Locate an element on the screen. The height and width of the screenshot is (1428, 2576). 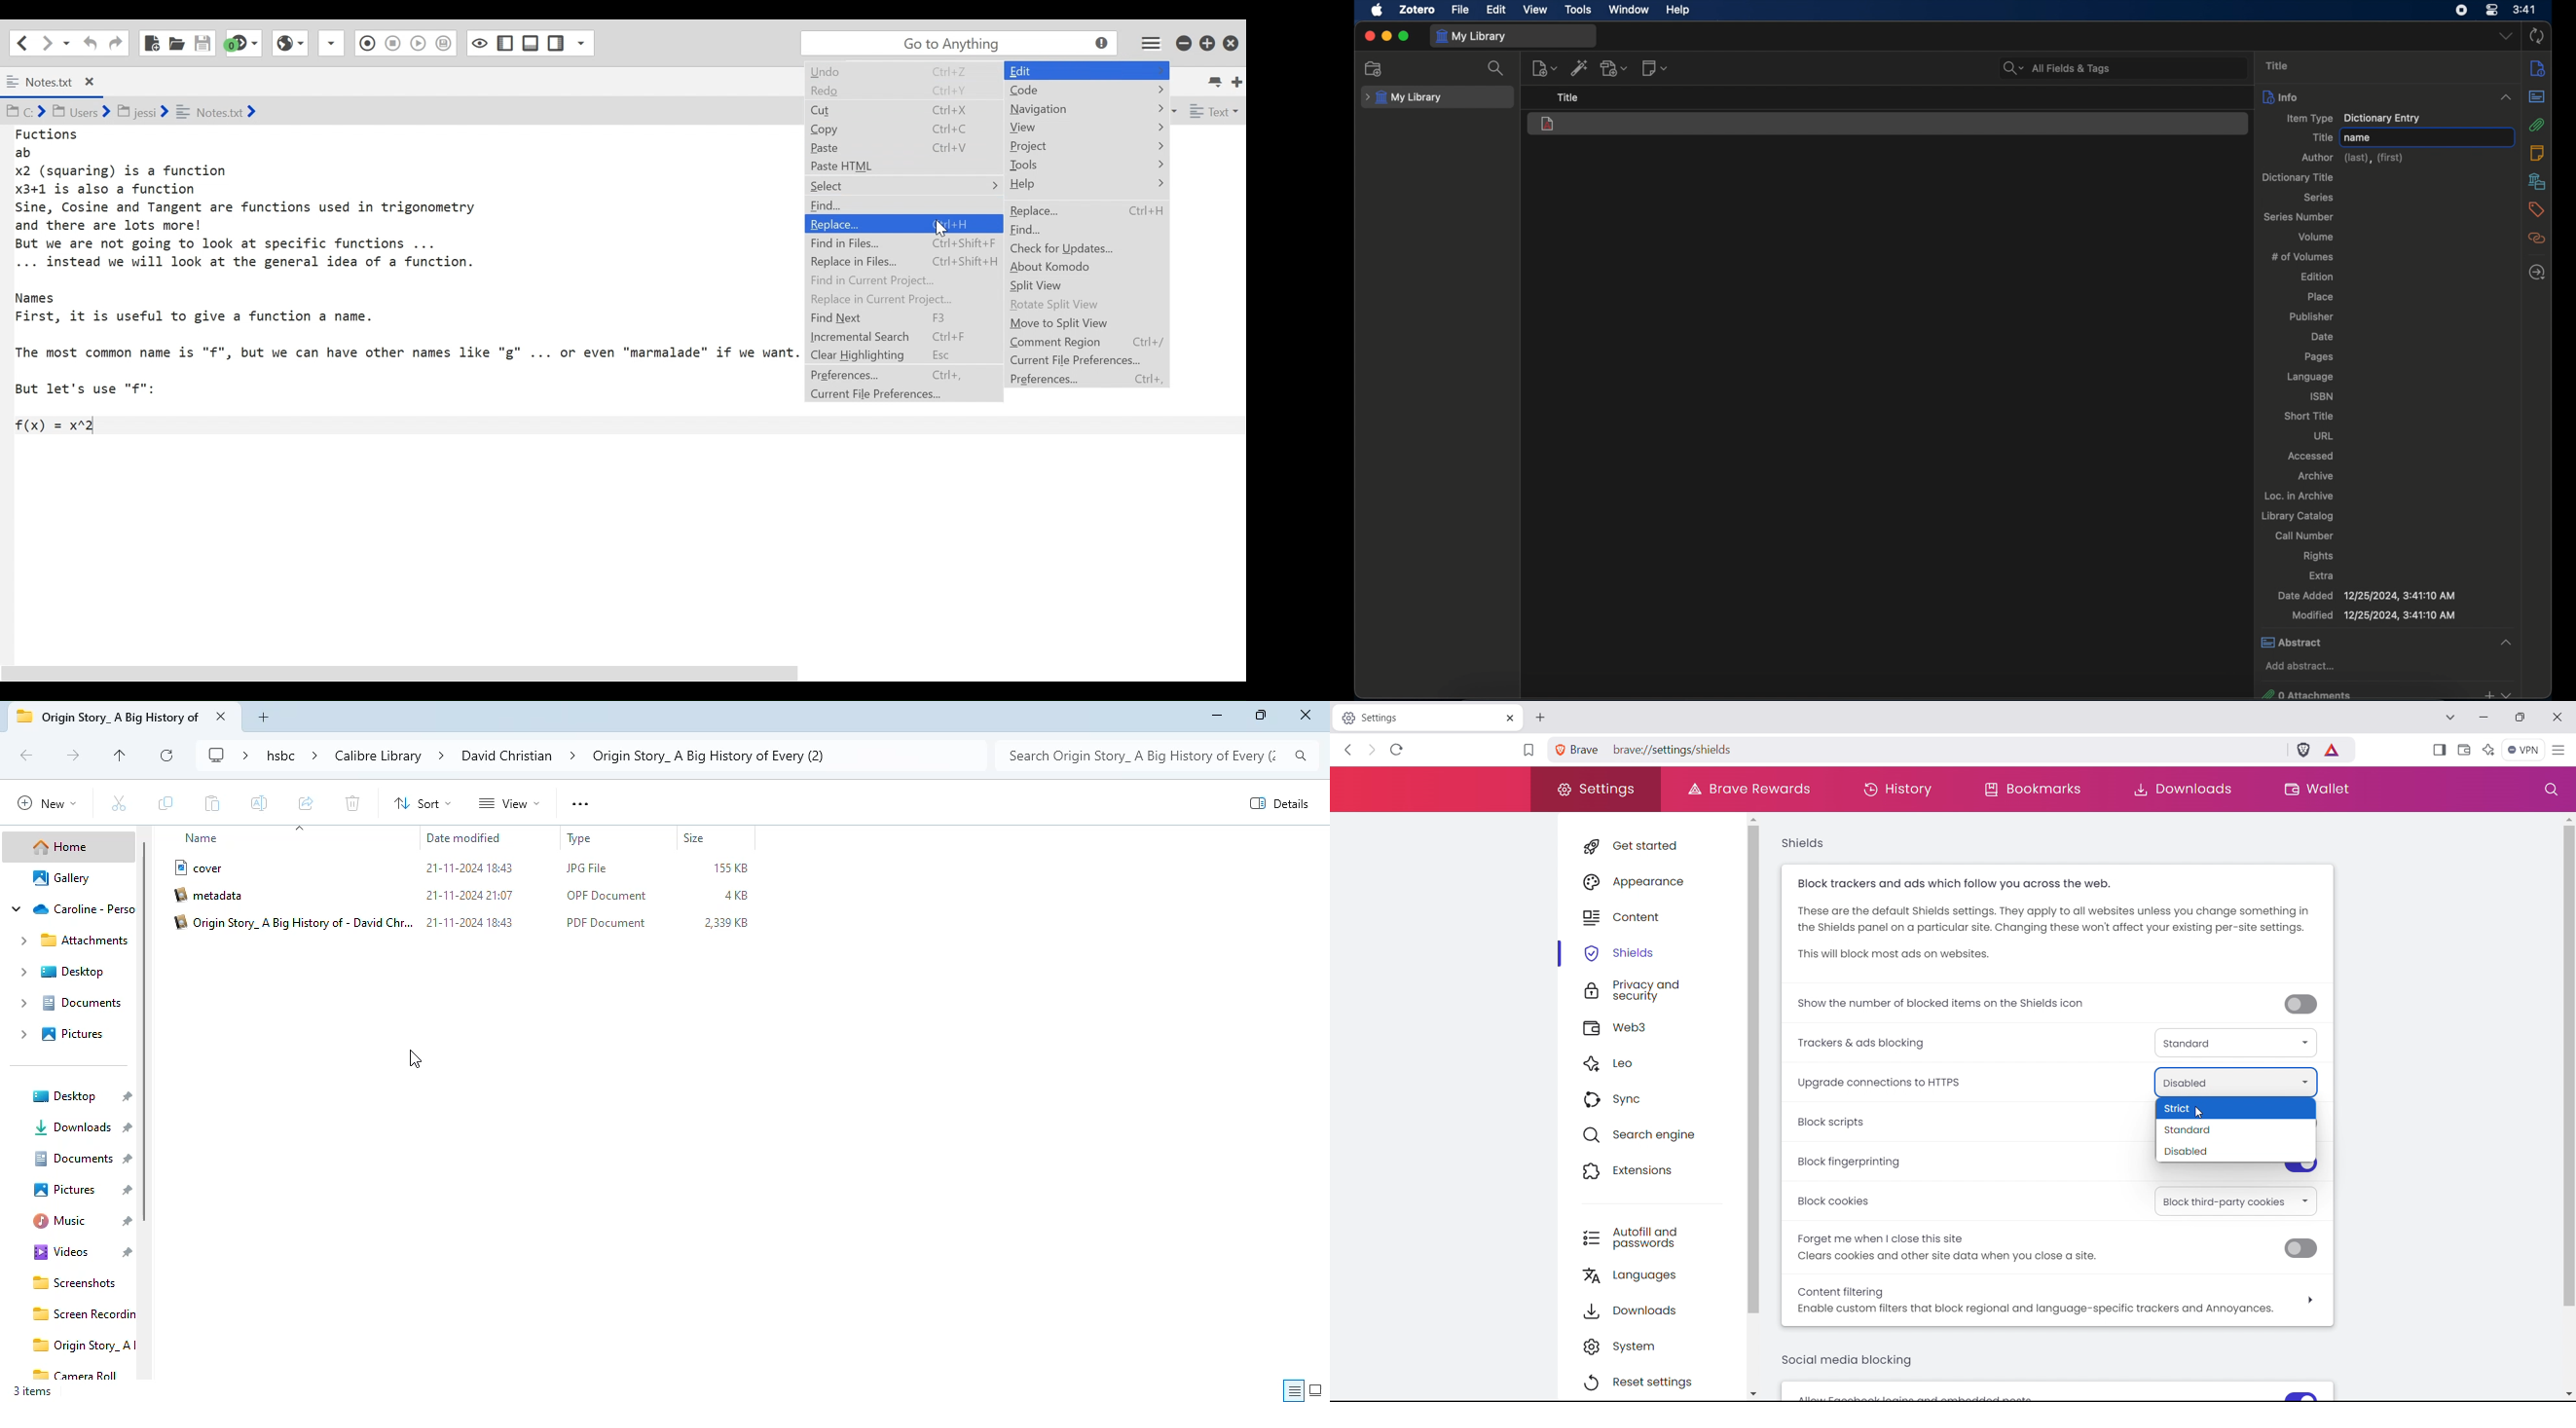
all fields & tags is located at coordinates (2057, 68).